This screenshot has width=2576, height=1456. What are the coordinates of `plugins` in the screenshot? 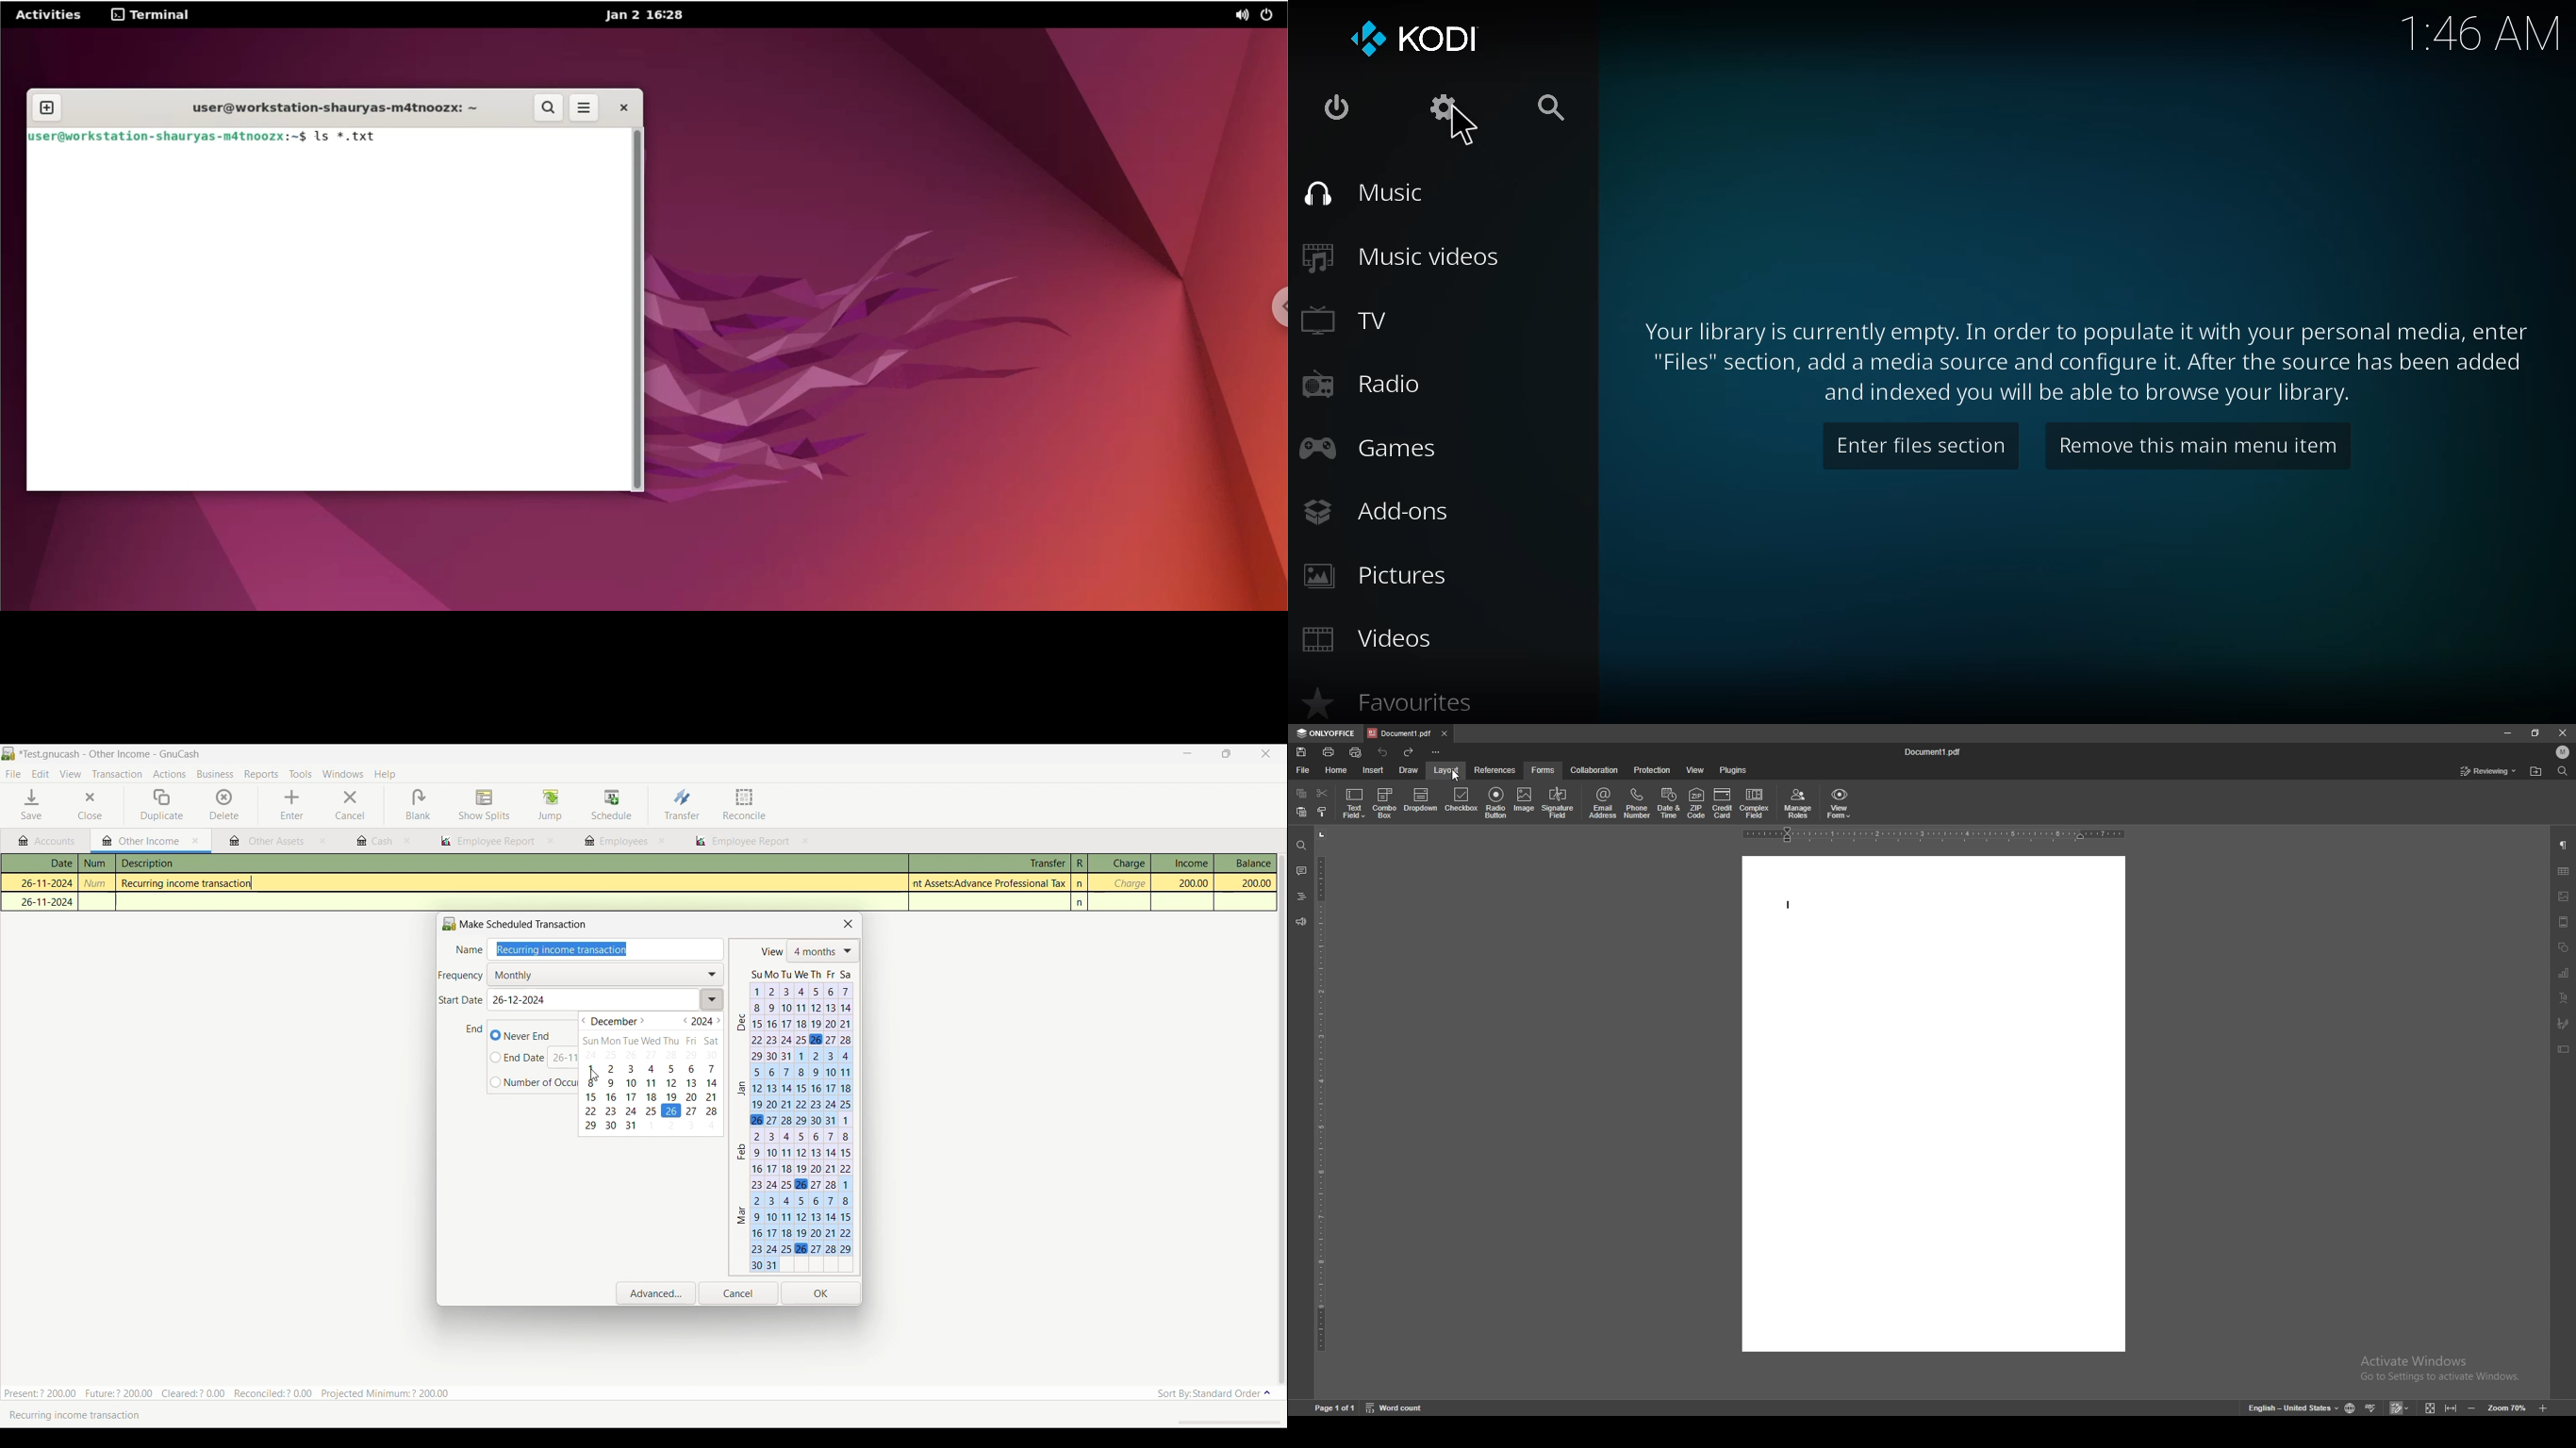 It's located at (1733, 770).